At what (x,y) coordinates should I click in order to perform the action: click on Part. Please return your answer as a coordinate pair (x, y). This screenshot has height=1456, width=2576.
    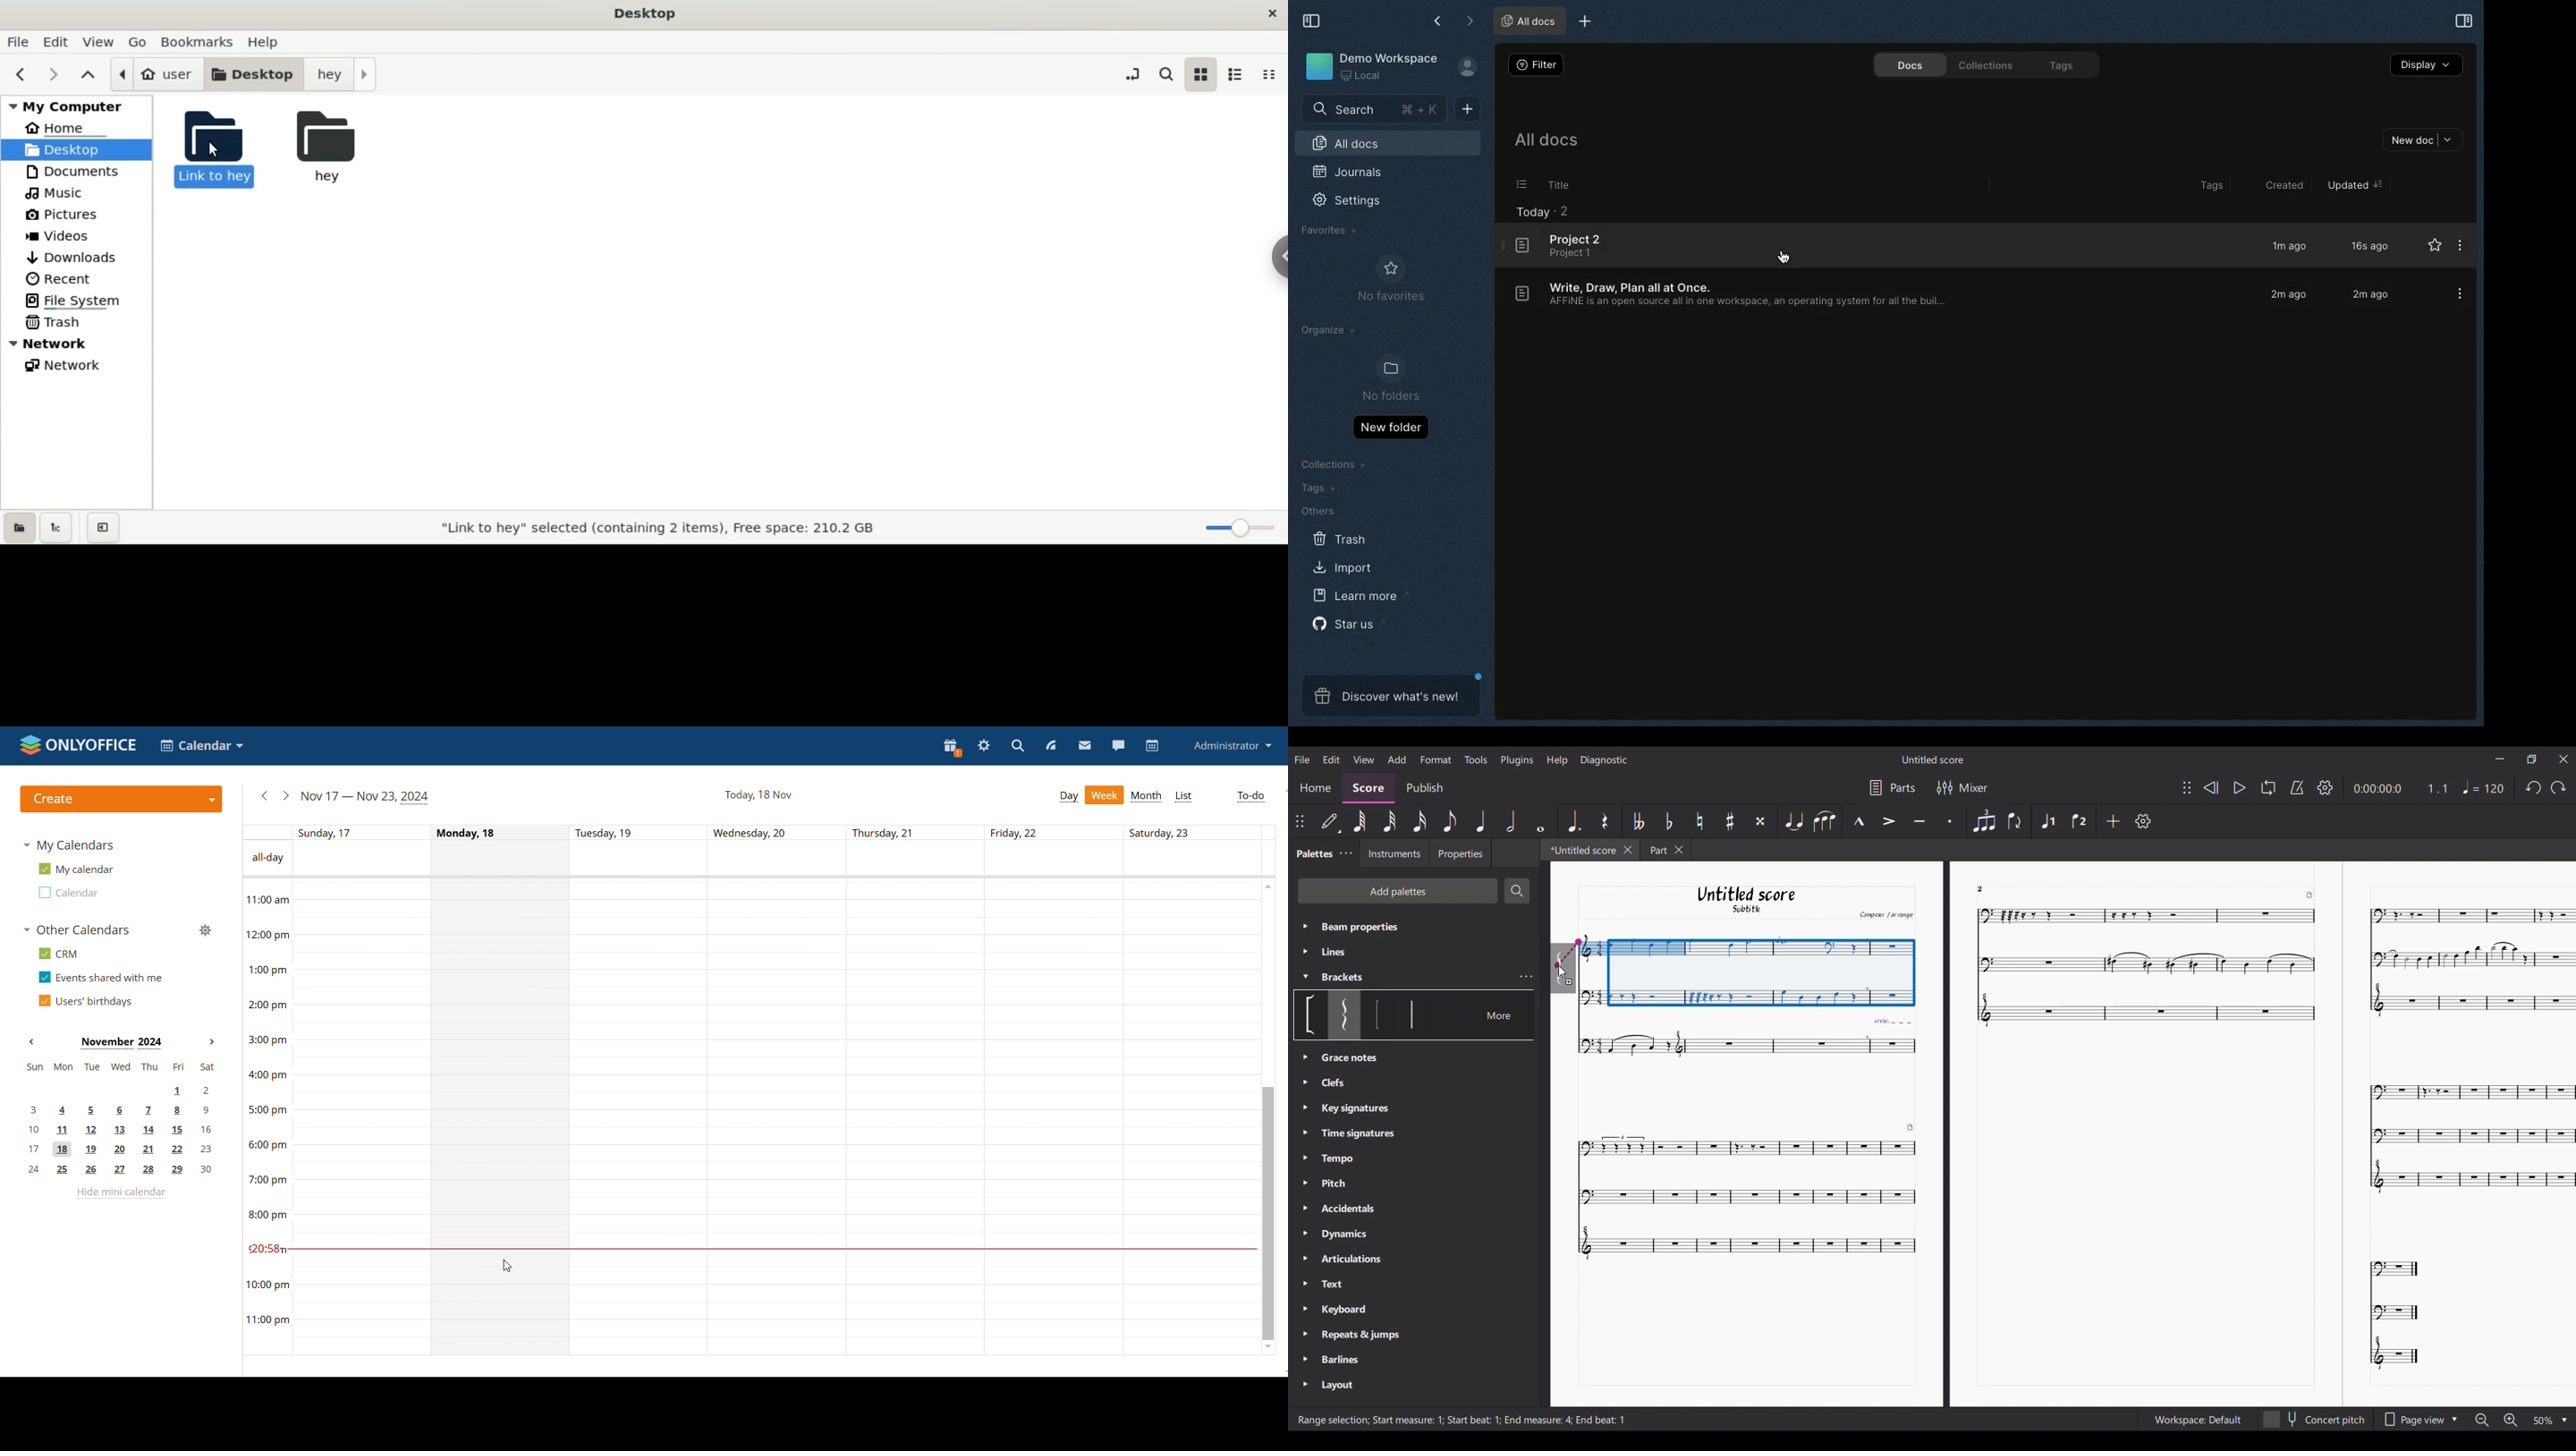
    Looking at the image, I should click on (1656, 849).